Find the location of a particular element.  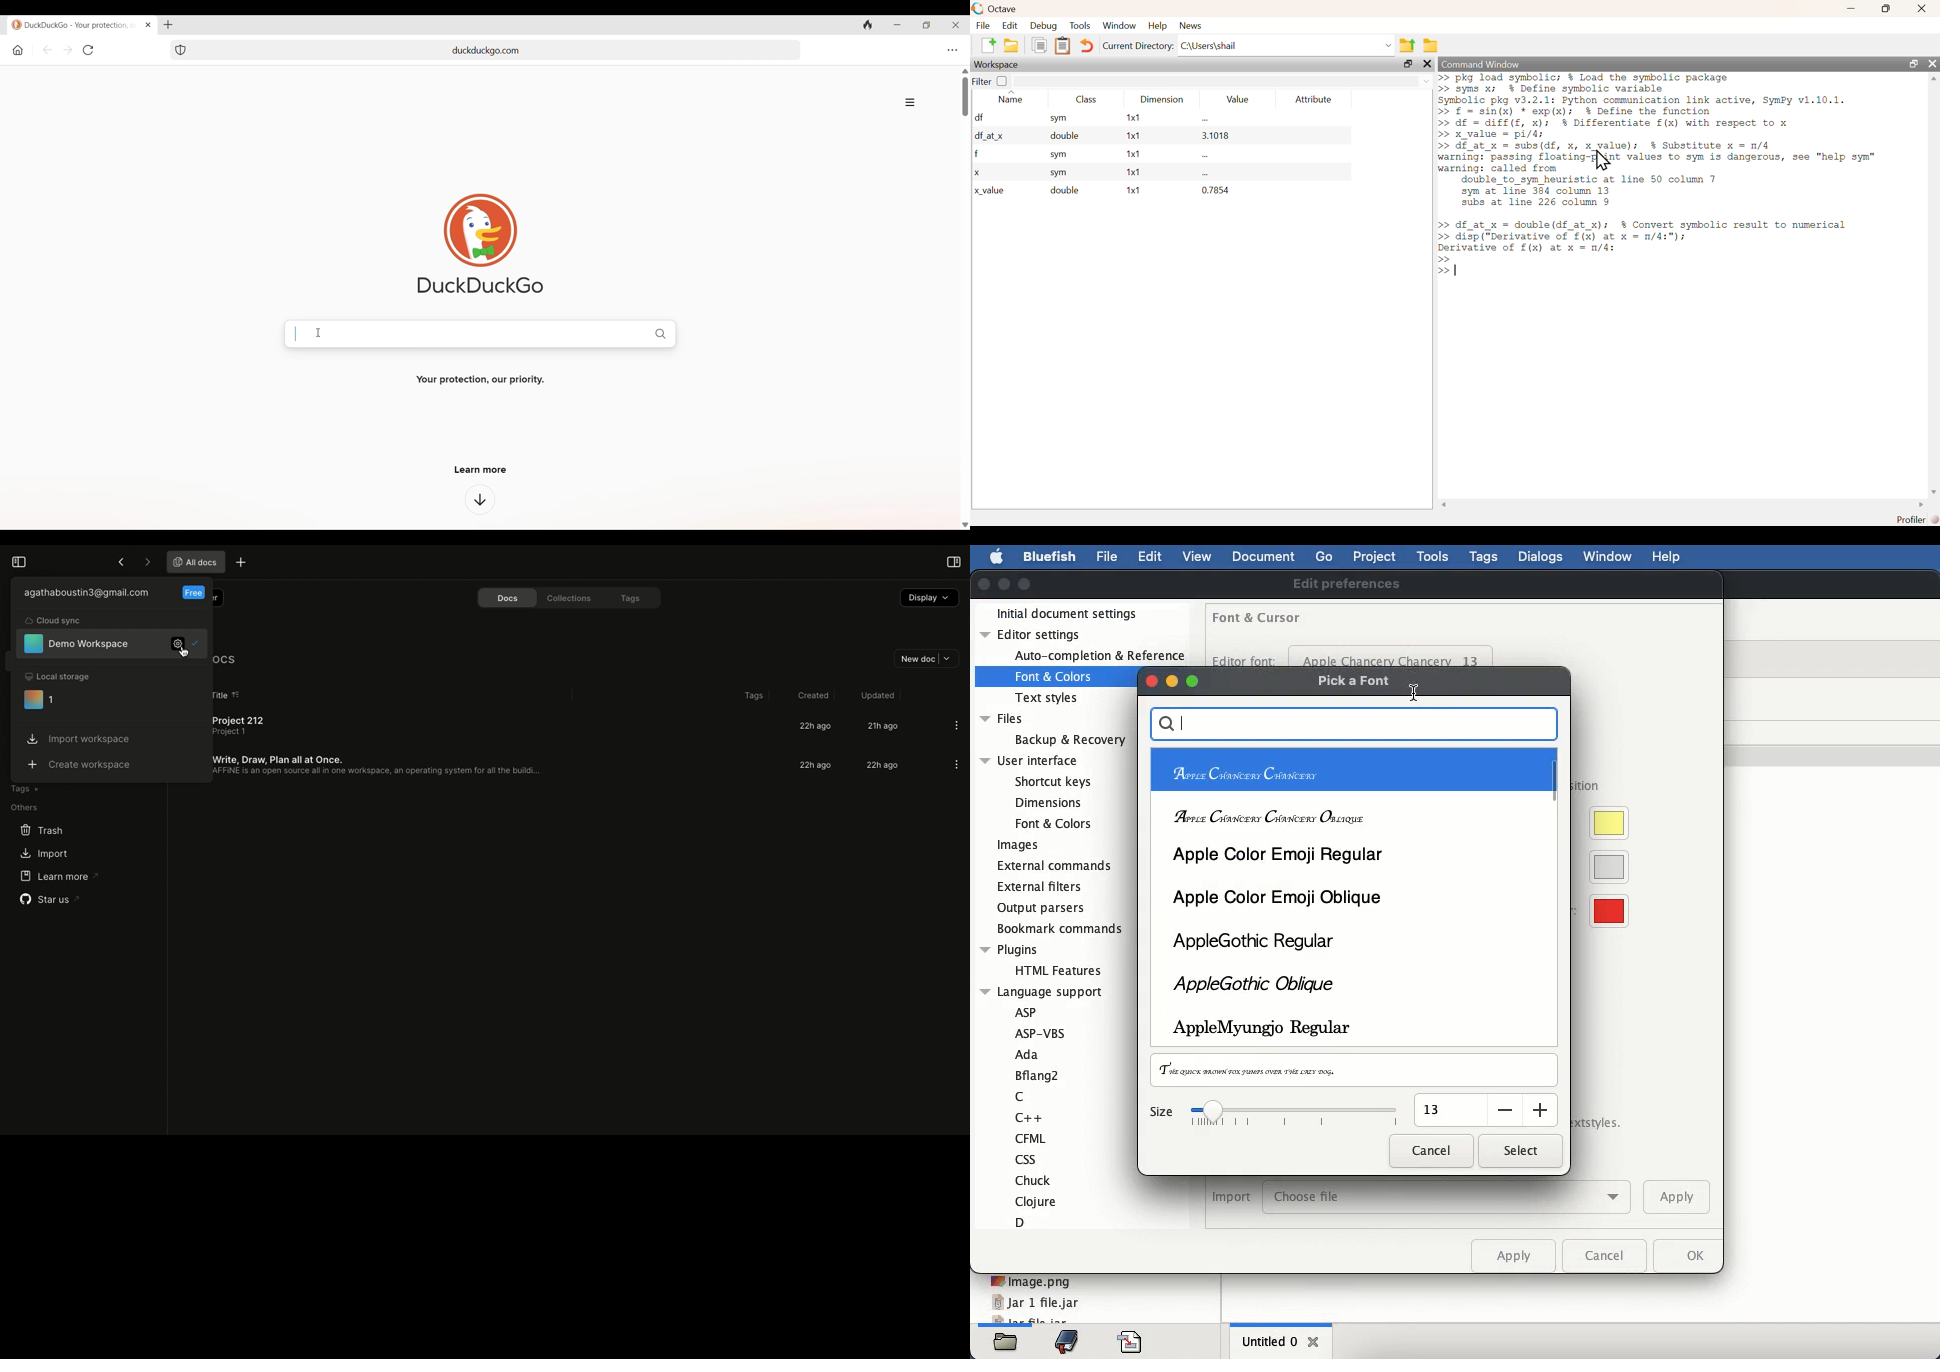

1x1 is located at coordinates (1133, 119).